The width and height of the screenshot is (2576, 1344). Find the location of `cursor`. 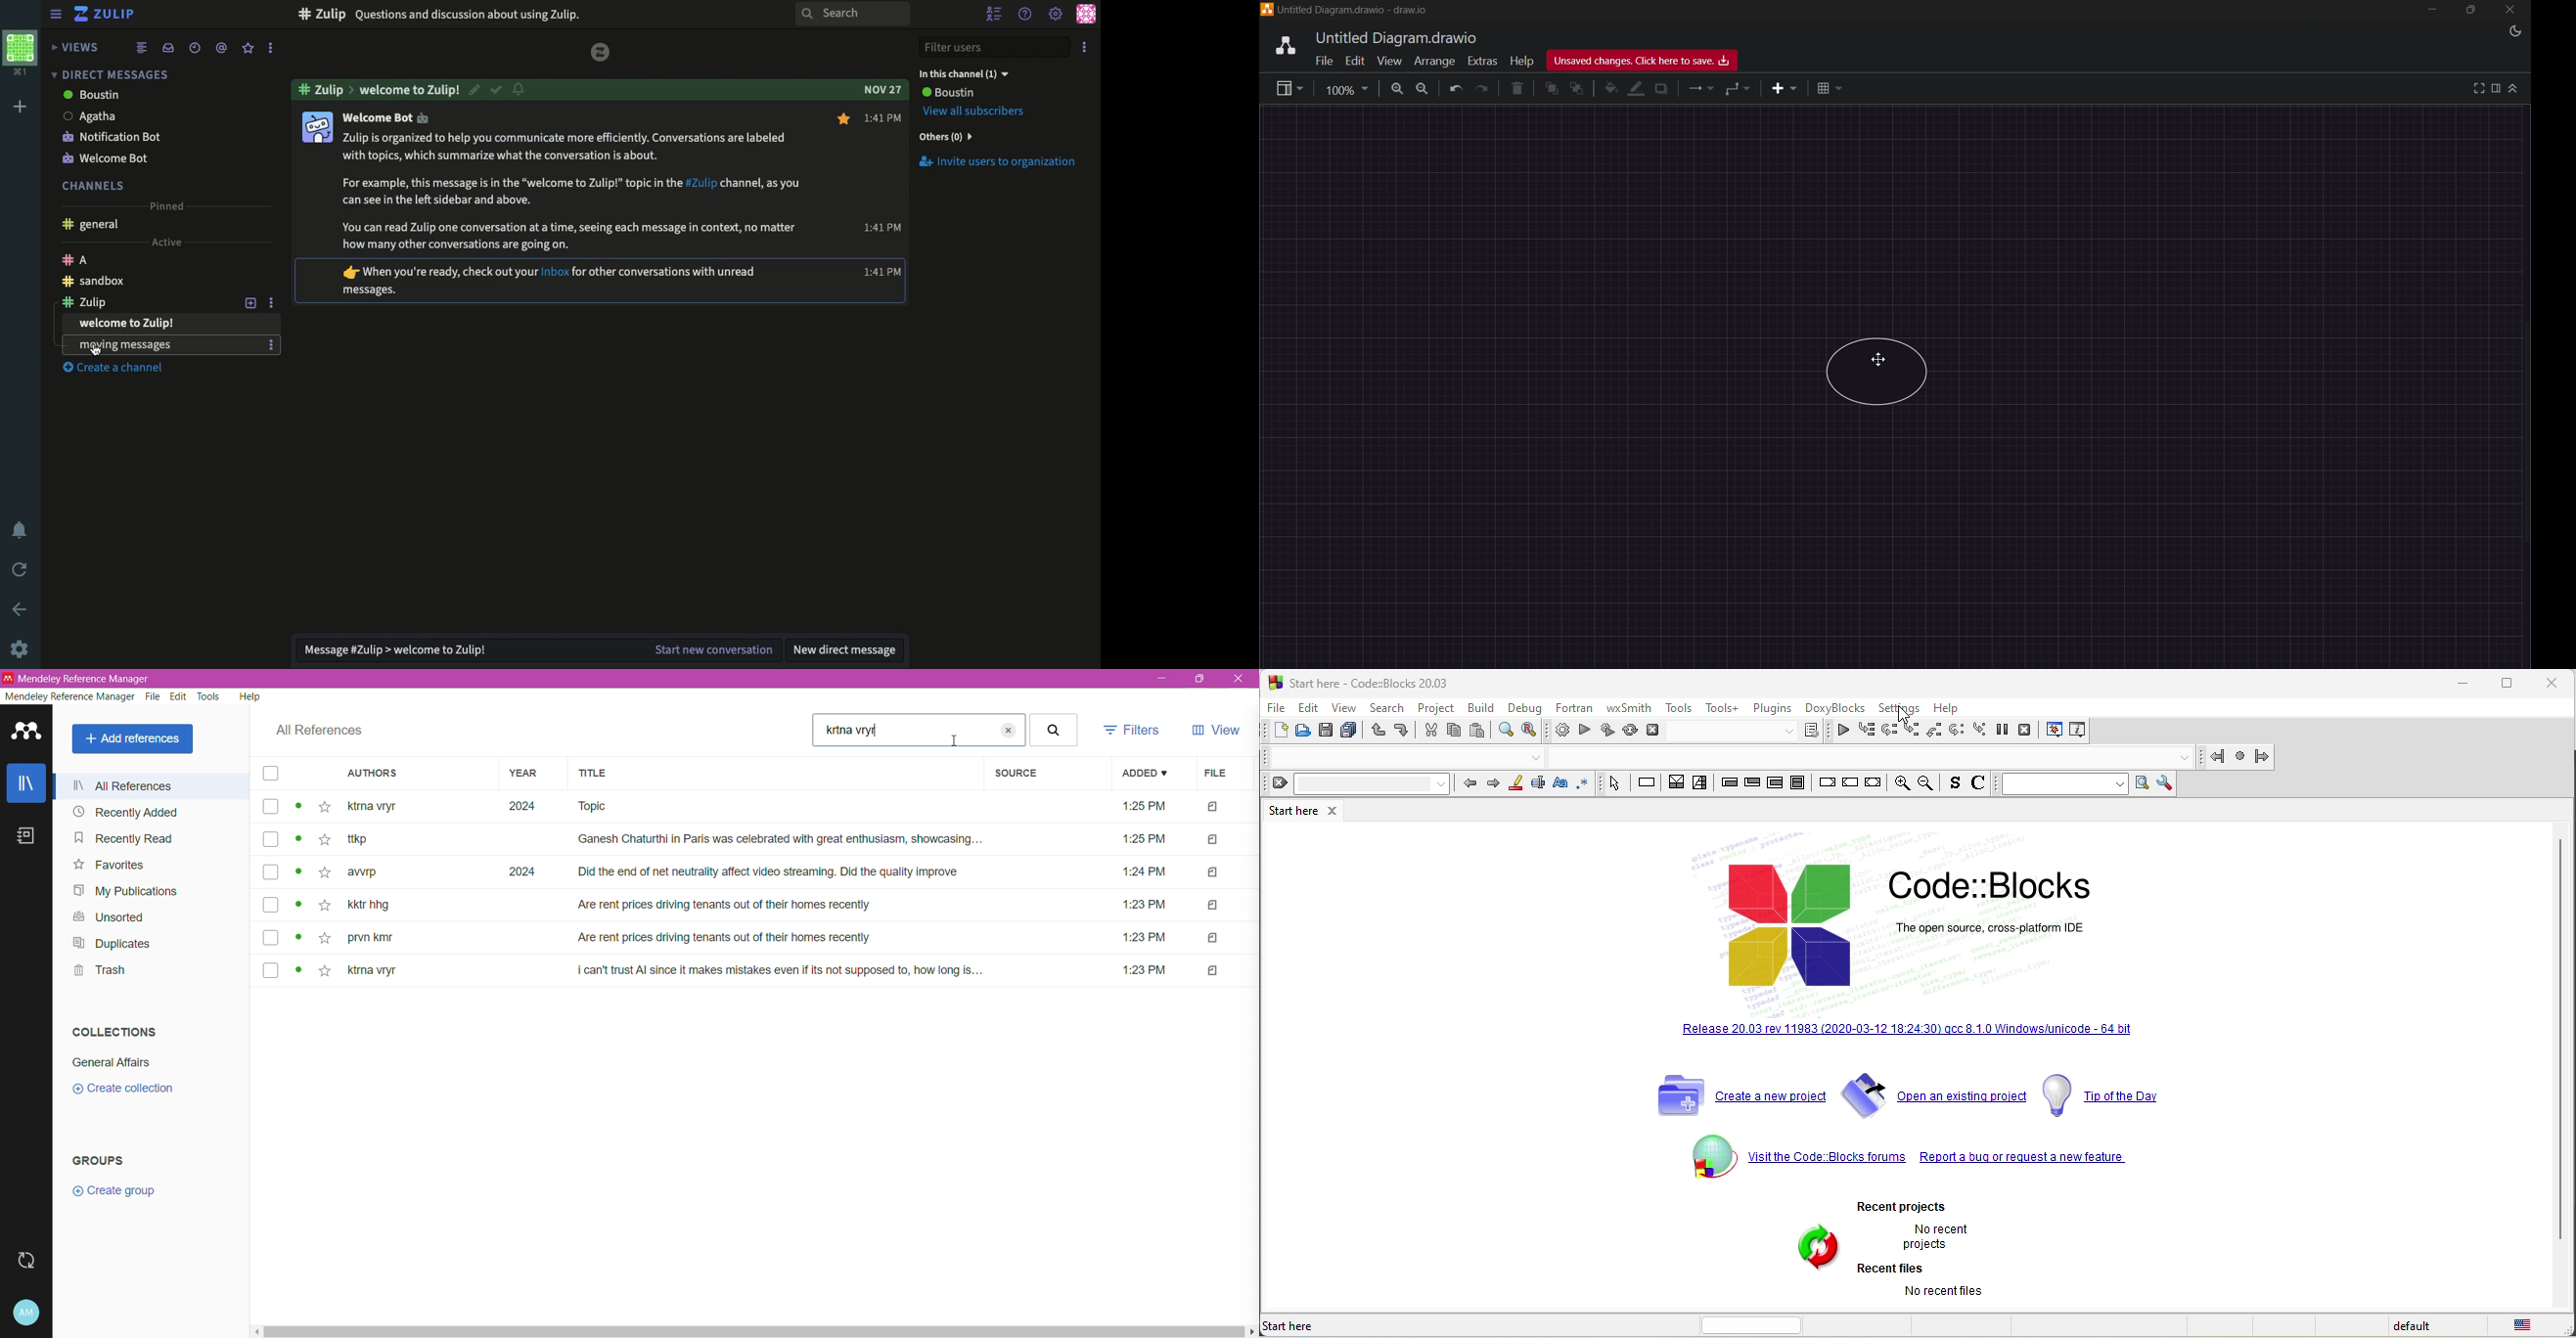

cursor is located at coordinates (1913, 719).